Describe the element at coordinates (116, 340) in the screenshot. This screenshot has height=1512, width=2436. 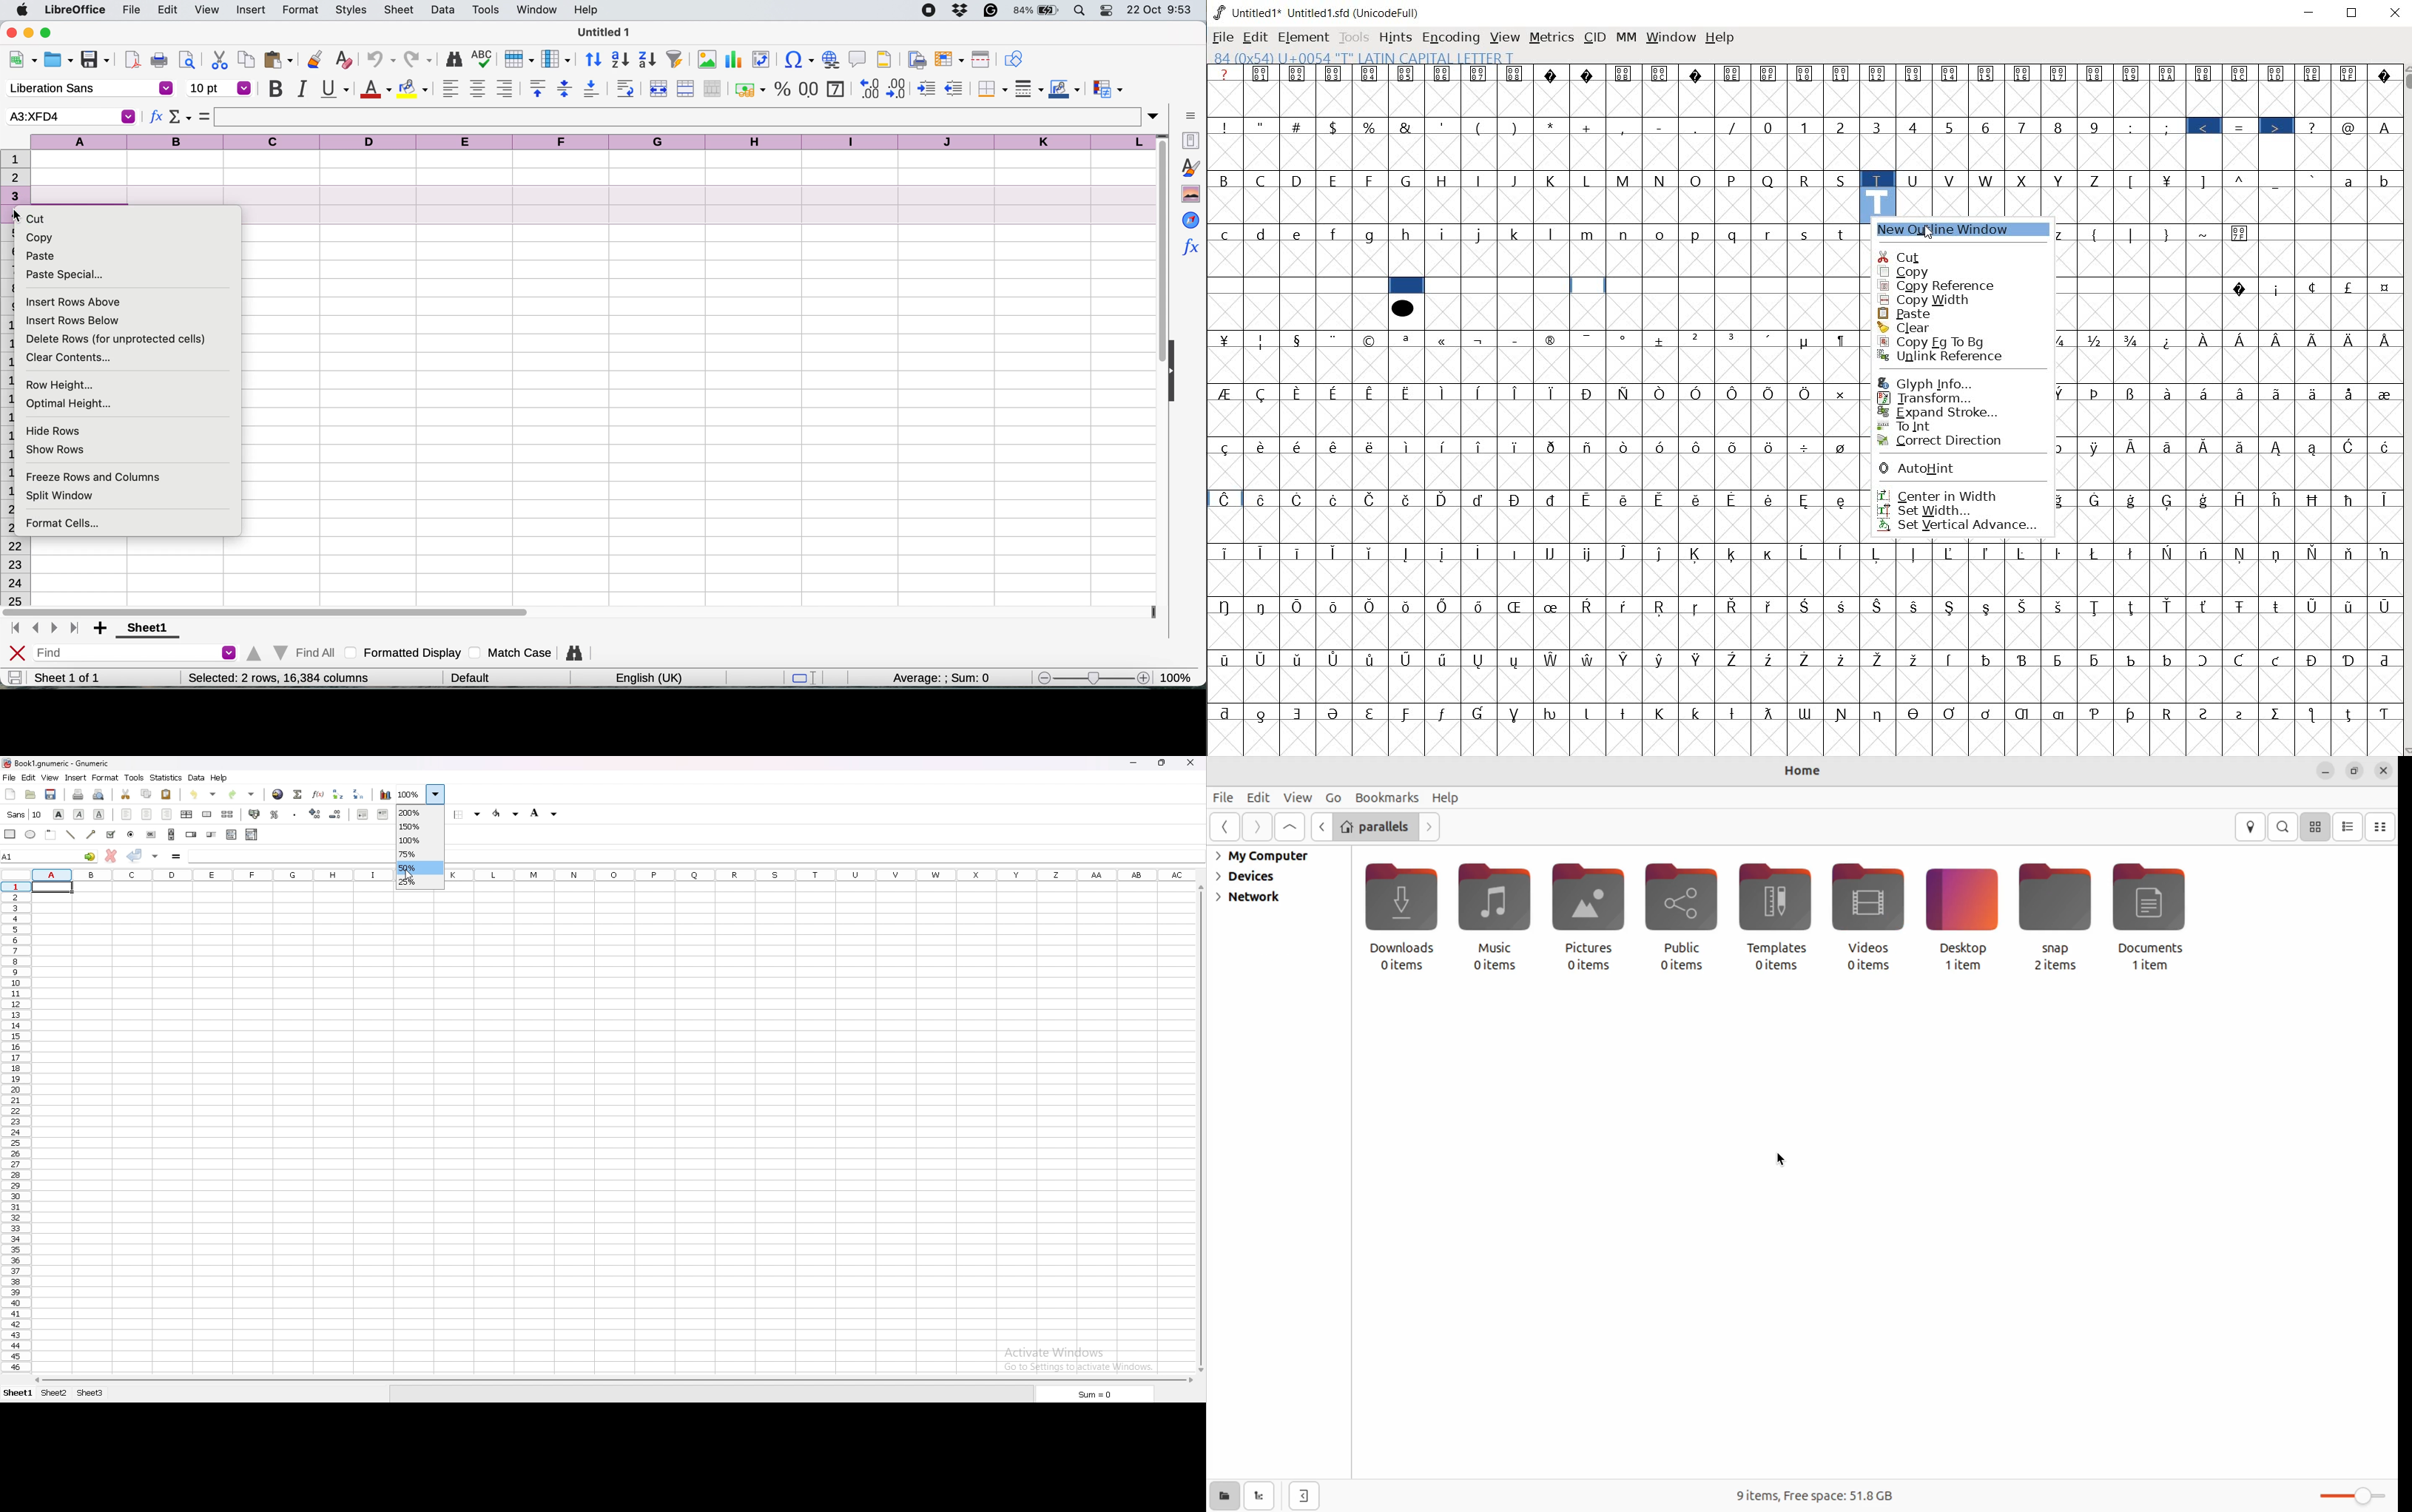
I see `delete rows` at that location.